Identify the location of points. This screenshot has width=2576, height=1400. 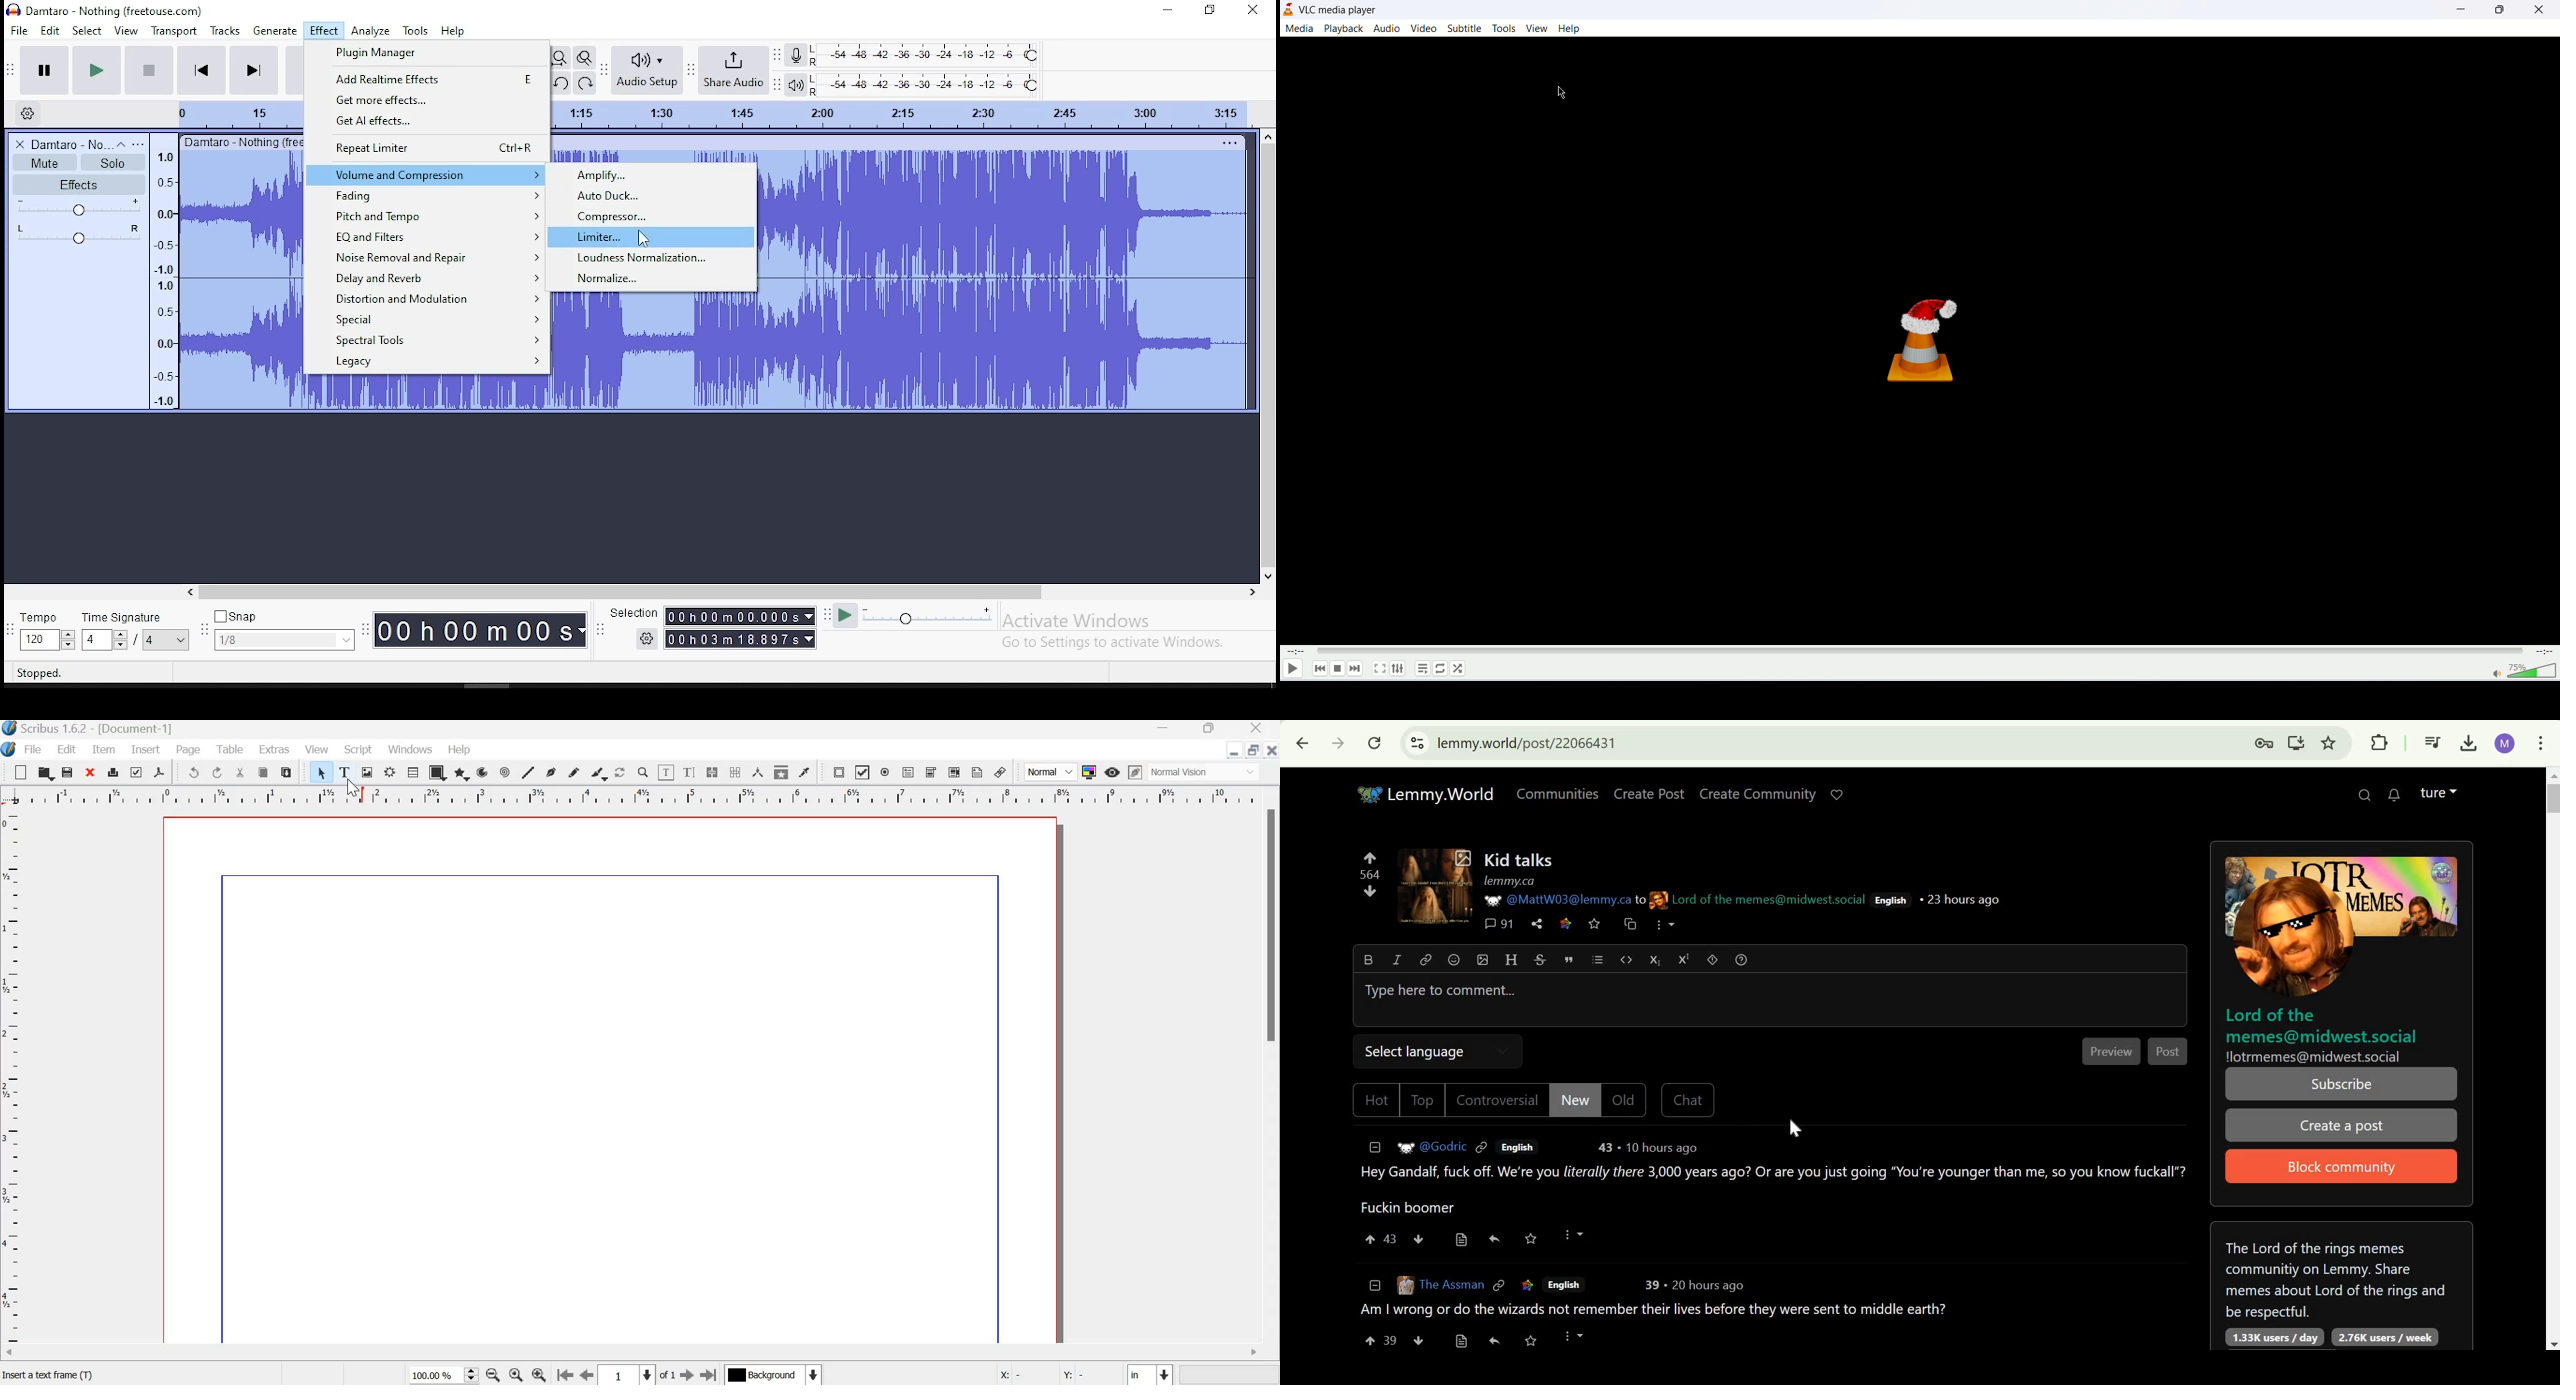
(1371, 874).